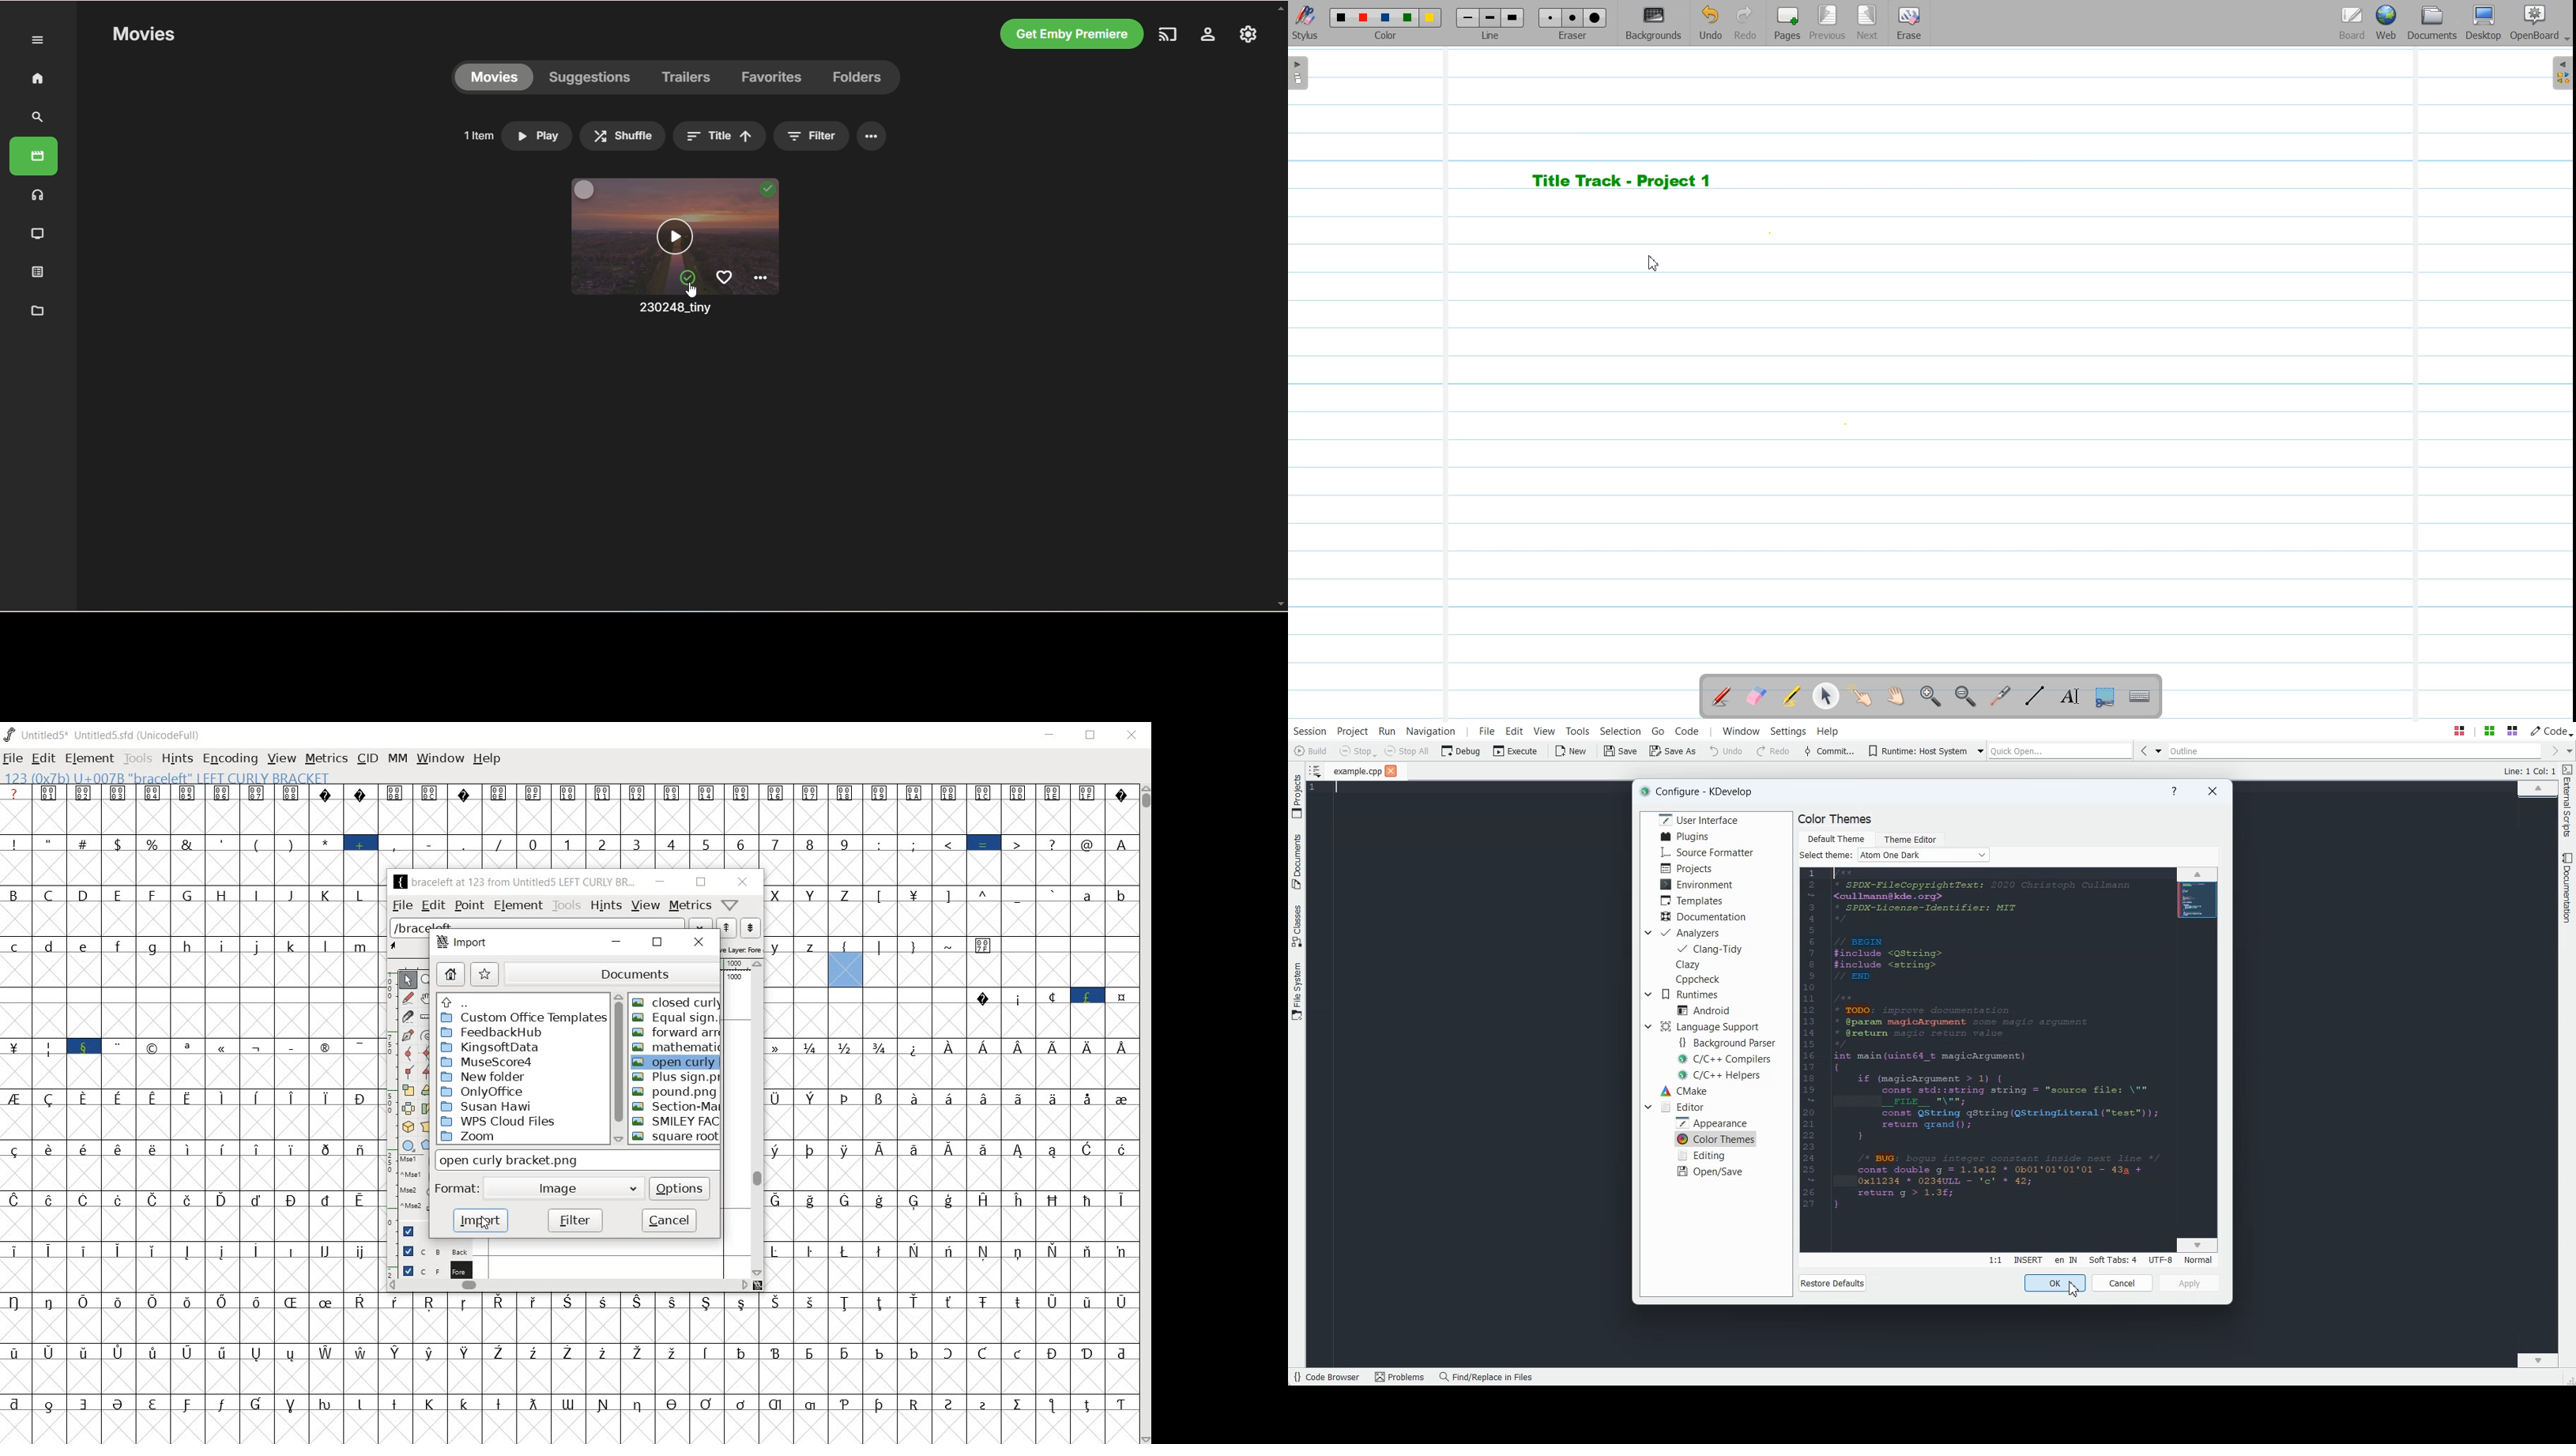 This screenshot has width=2576, height=1456. I want to click on open curly bracket, so click(519, 1159).